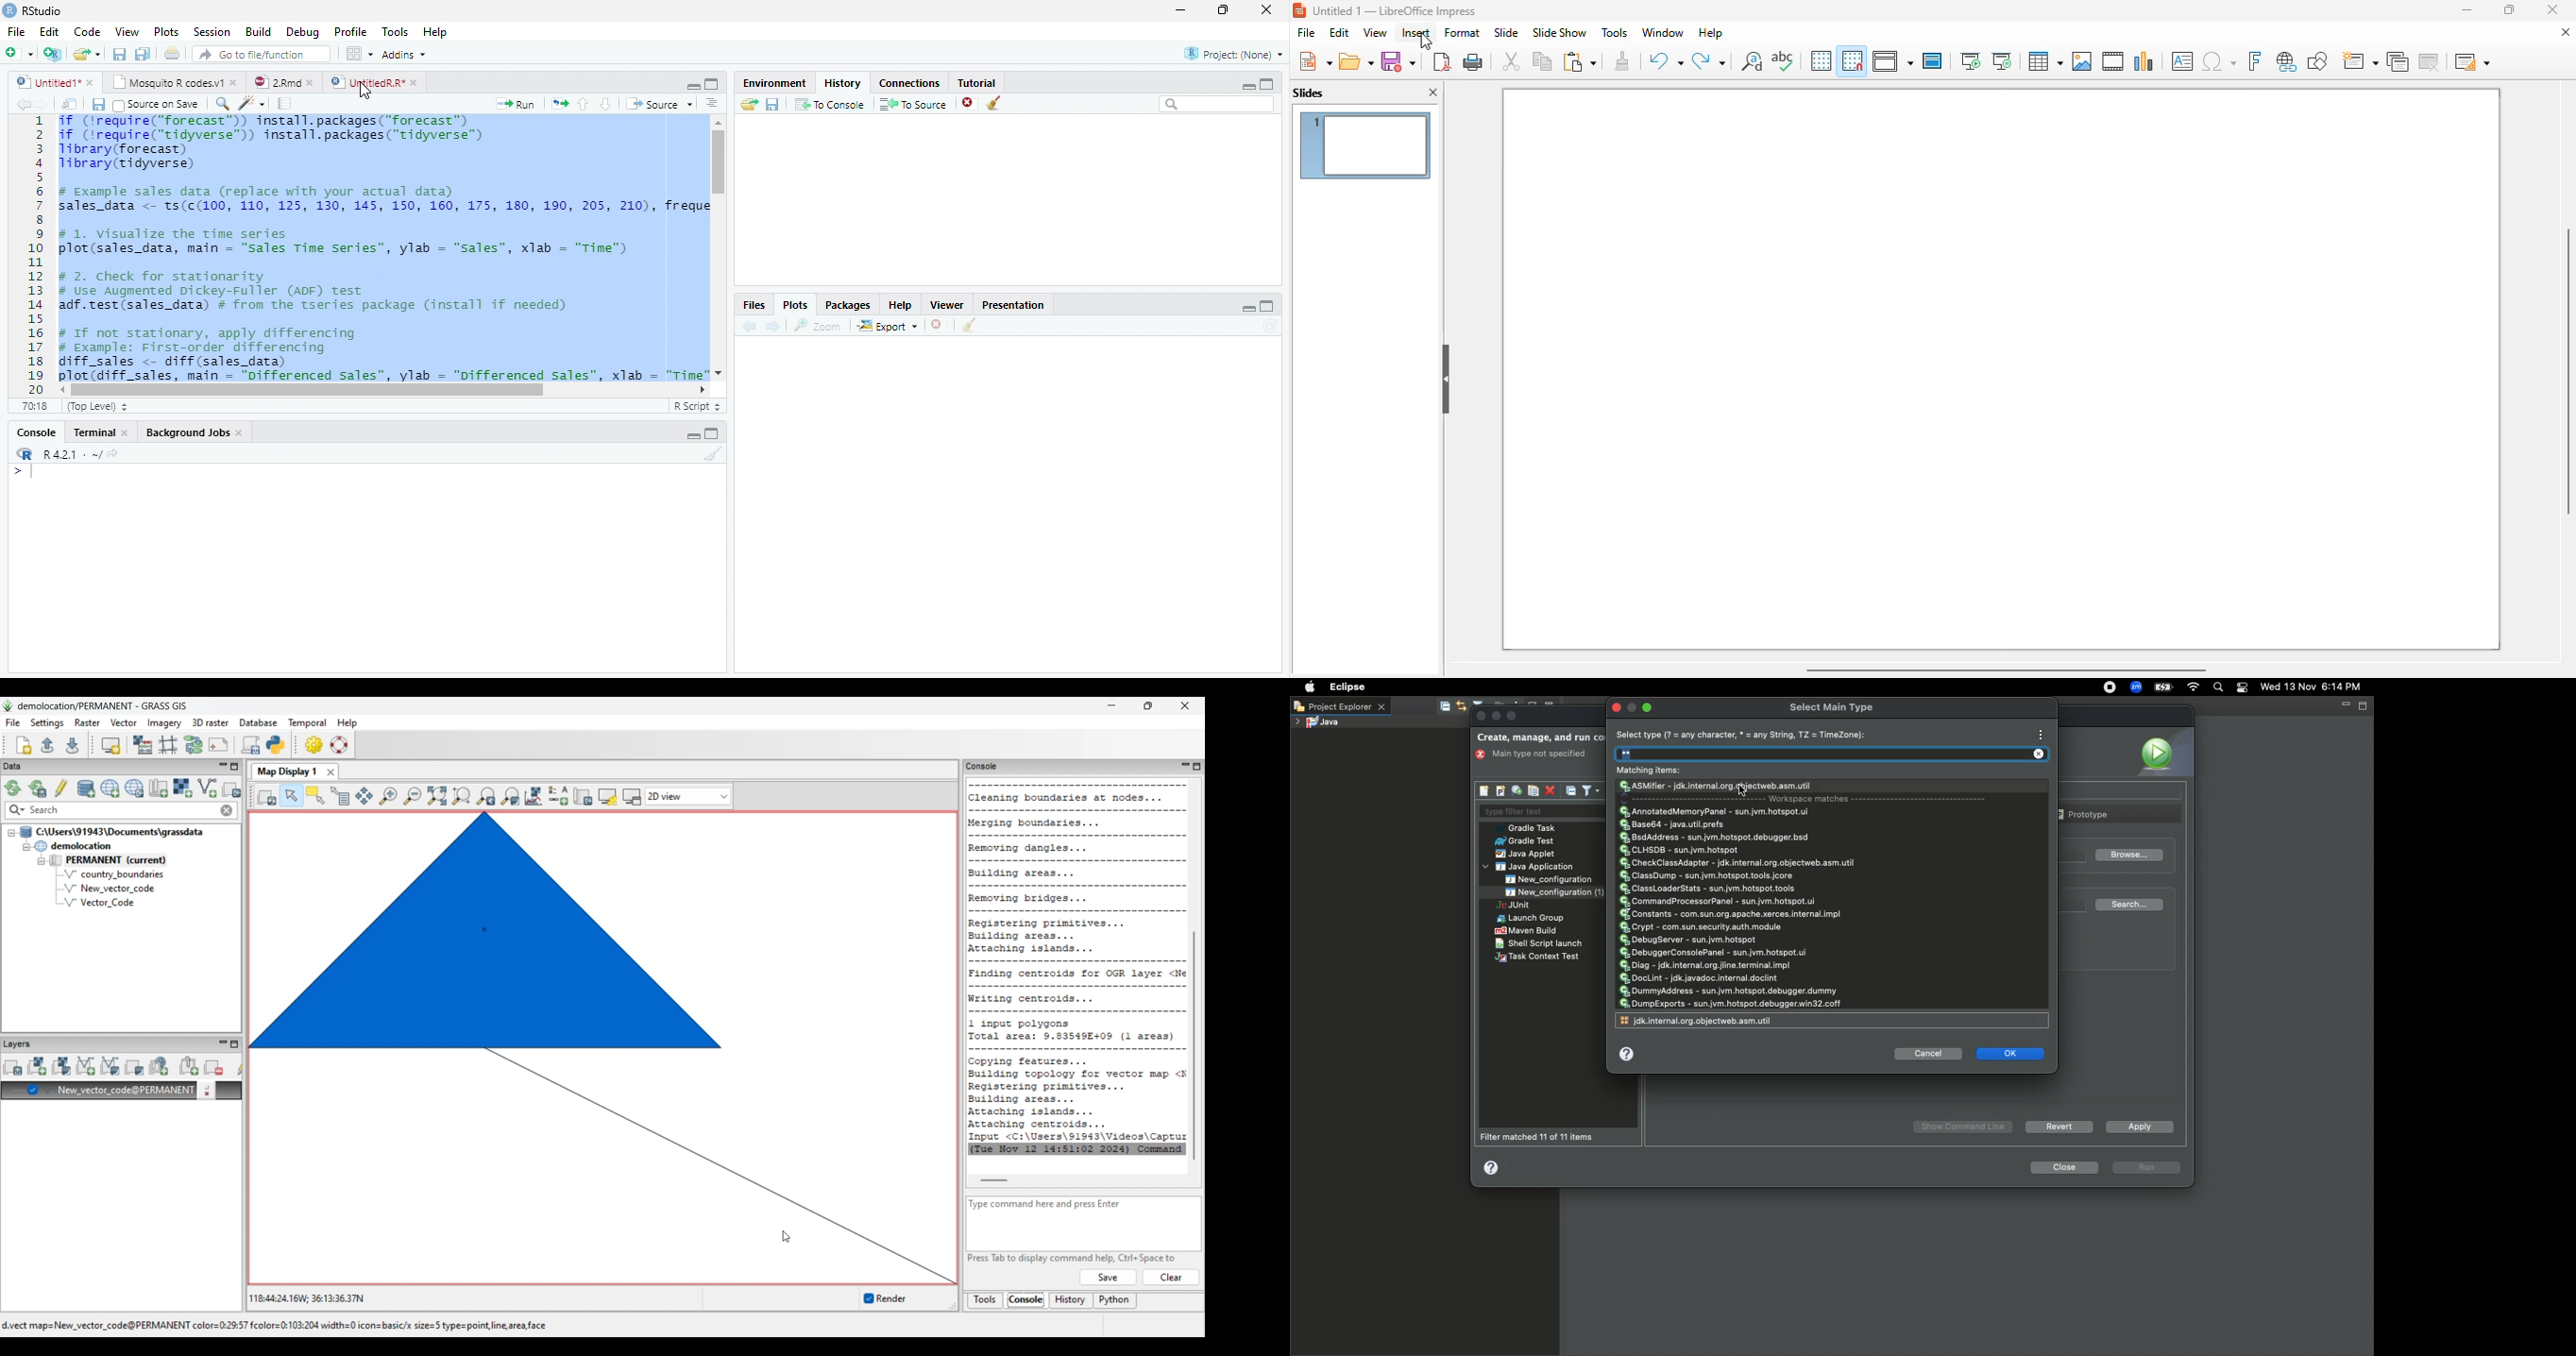 Image resolution: width=2576 pixels, height=1372 pixels. I want to click on Minimize, so click(690, 434).